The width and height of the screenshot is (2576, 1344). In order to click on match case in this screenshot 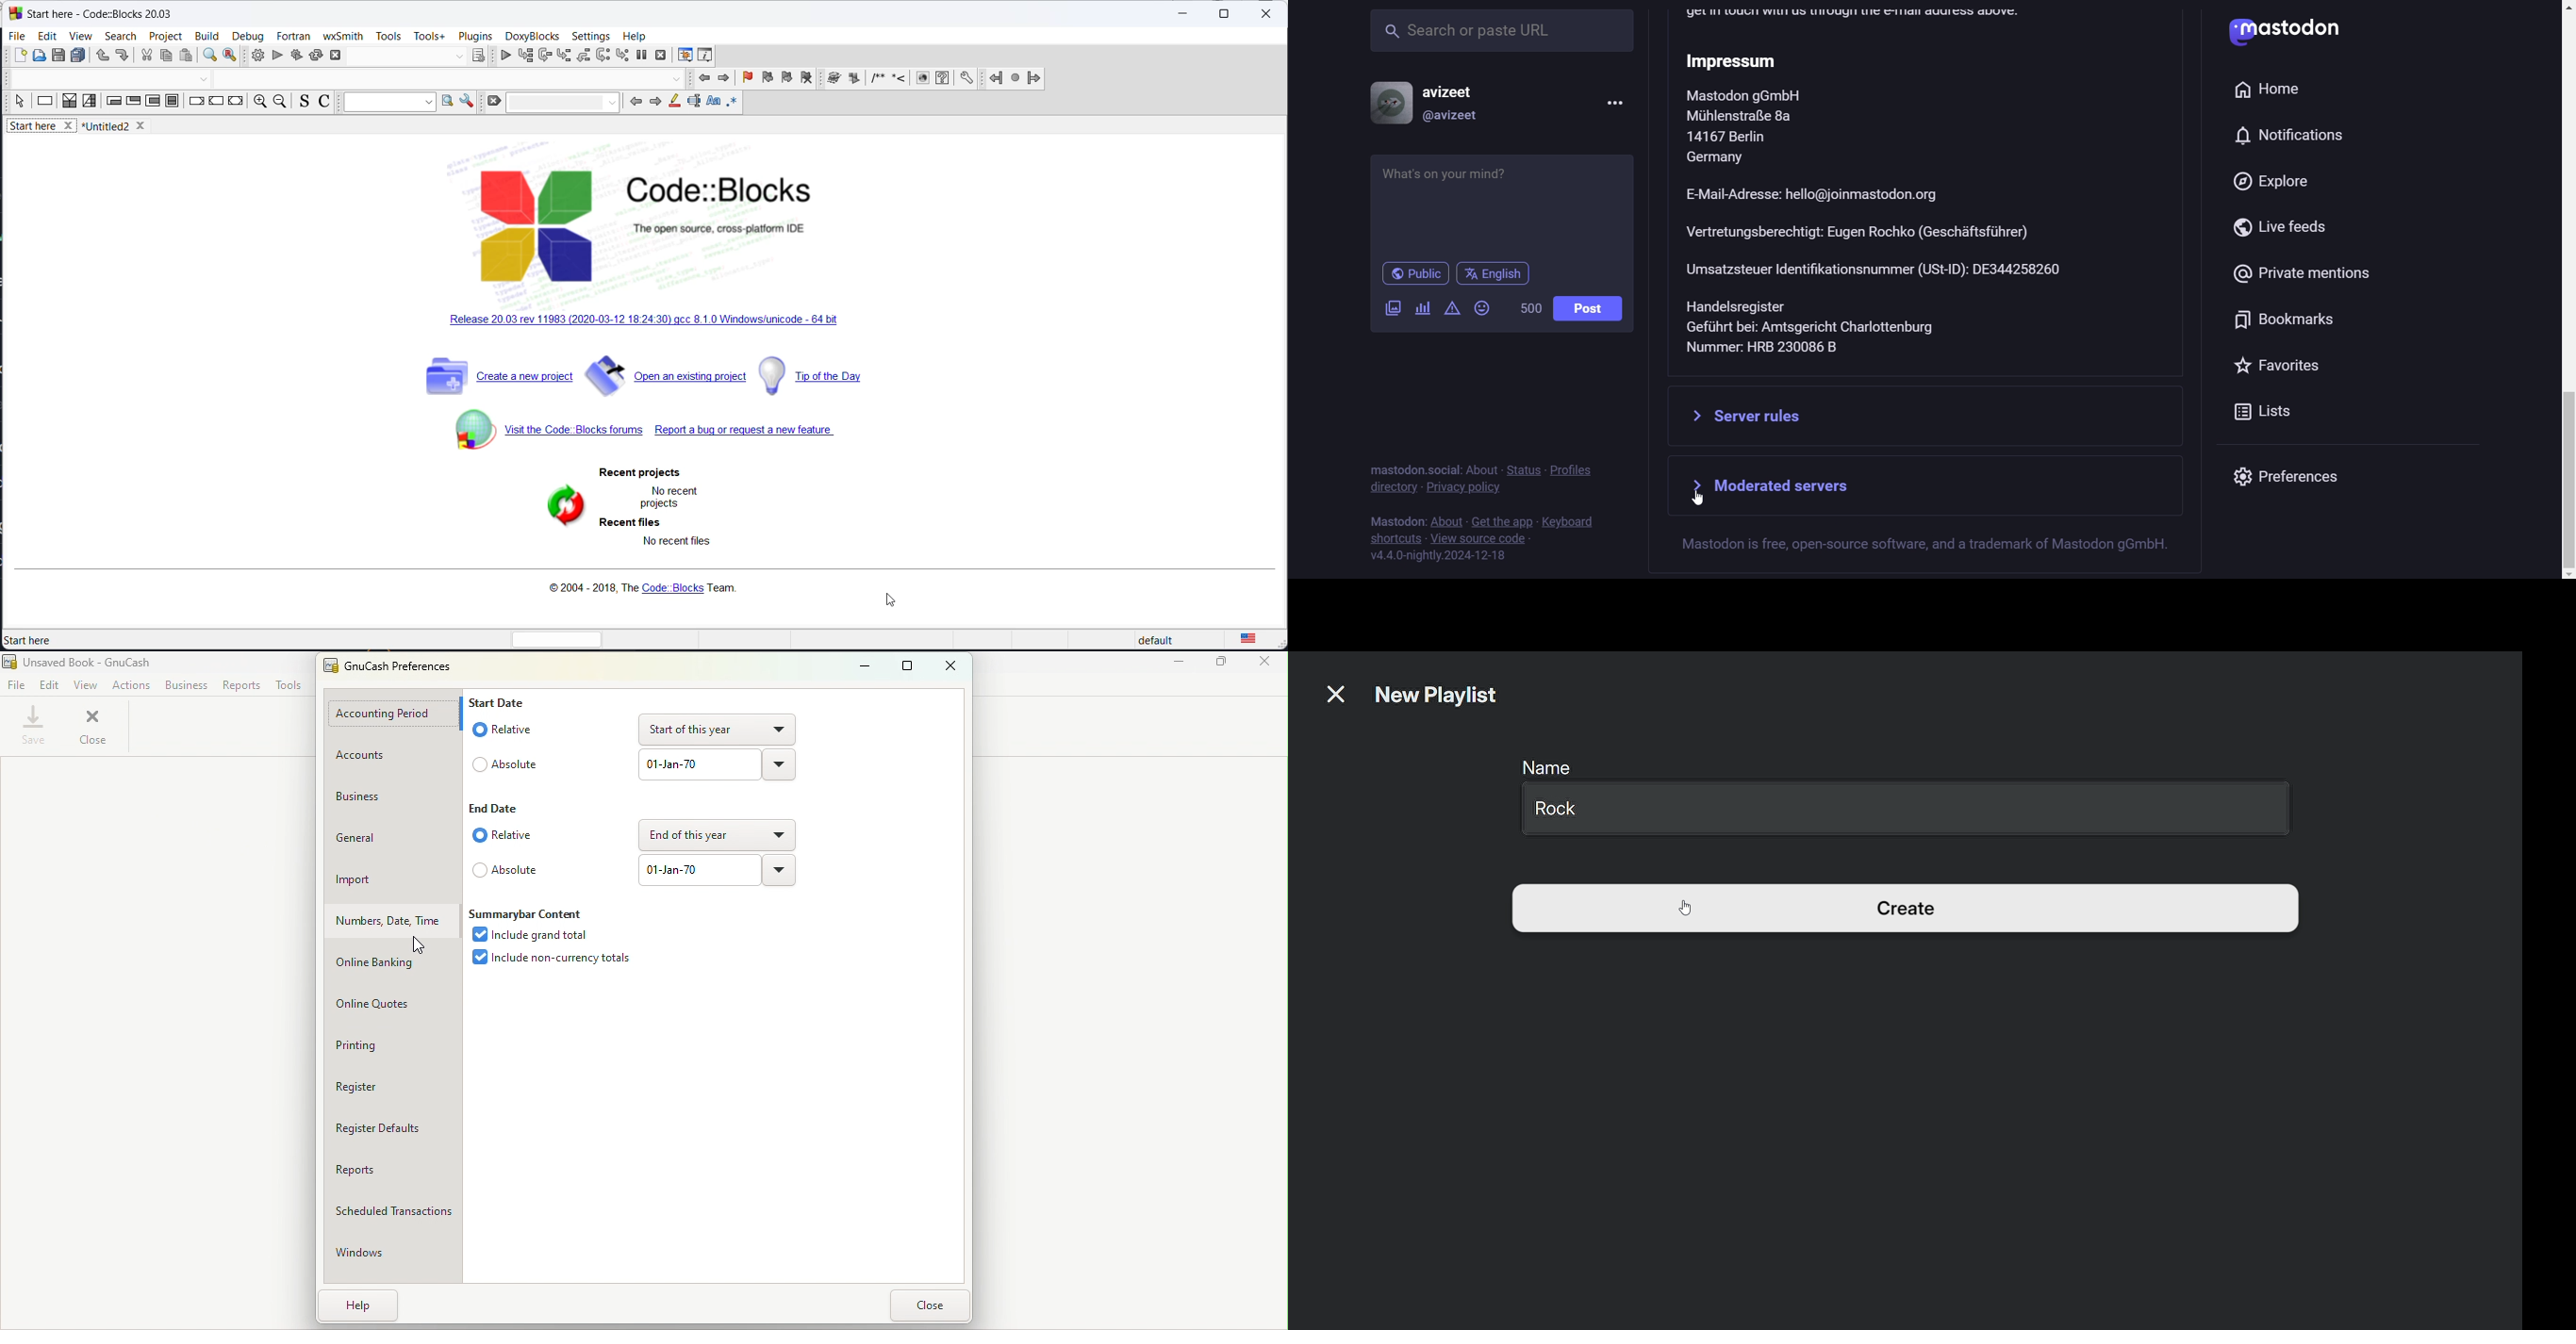, I will do `click(711, 103)`.